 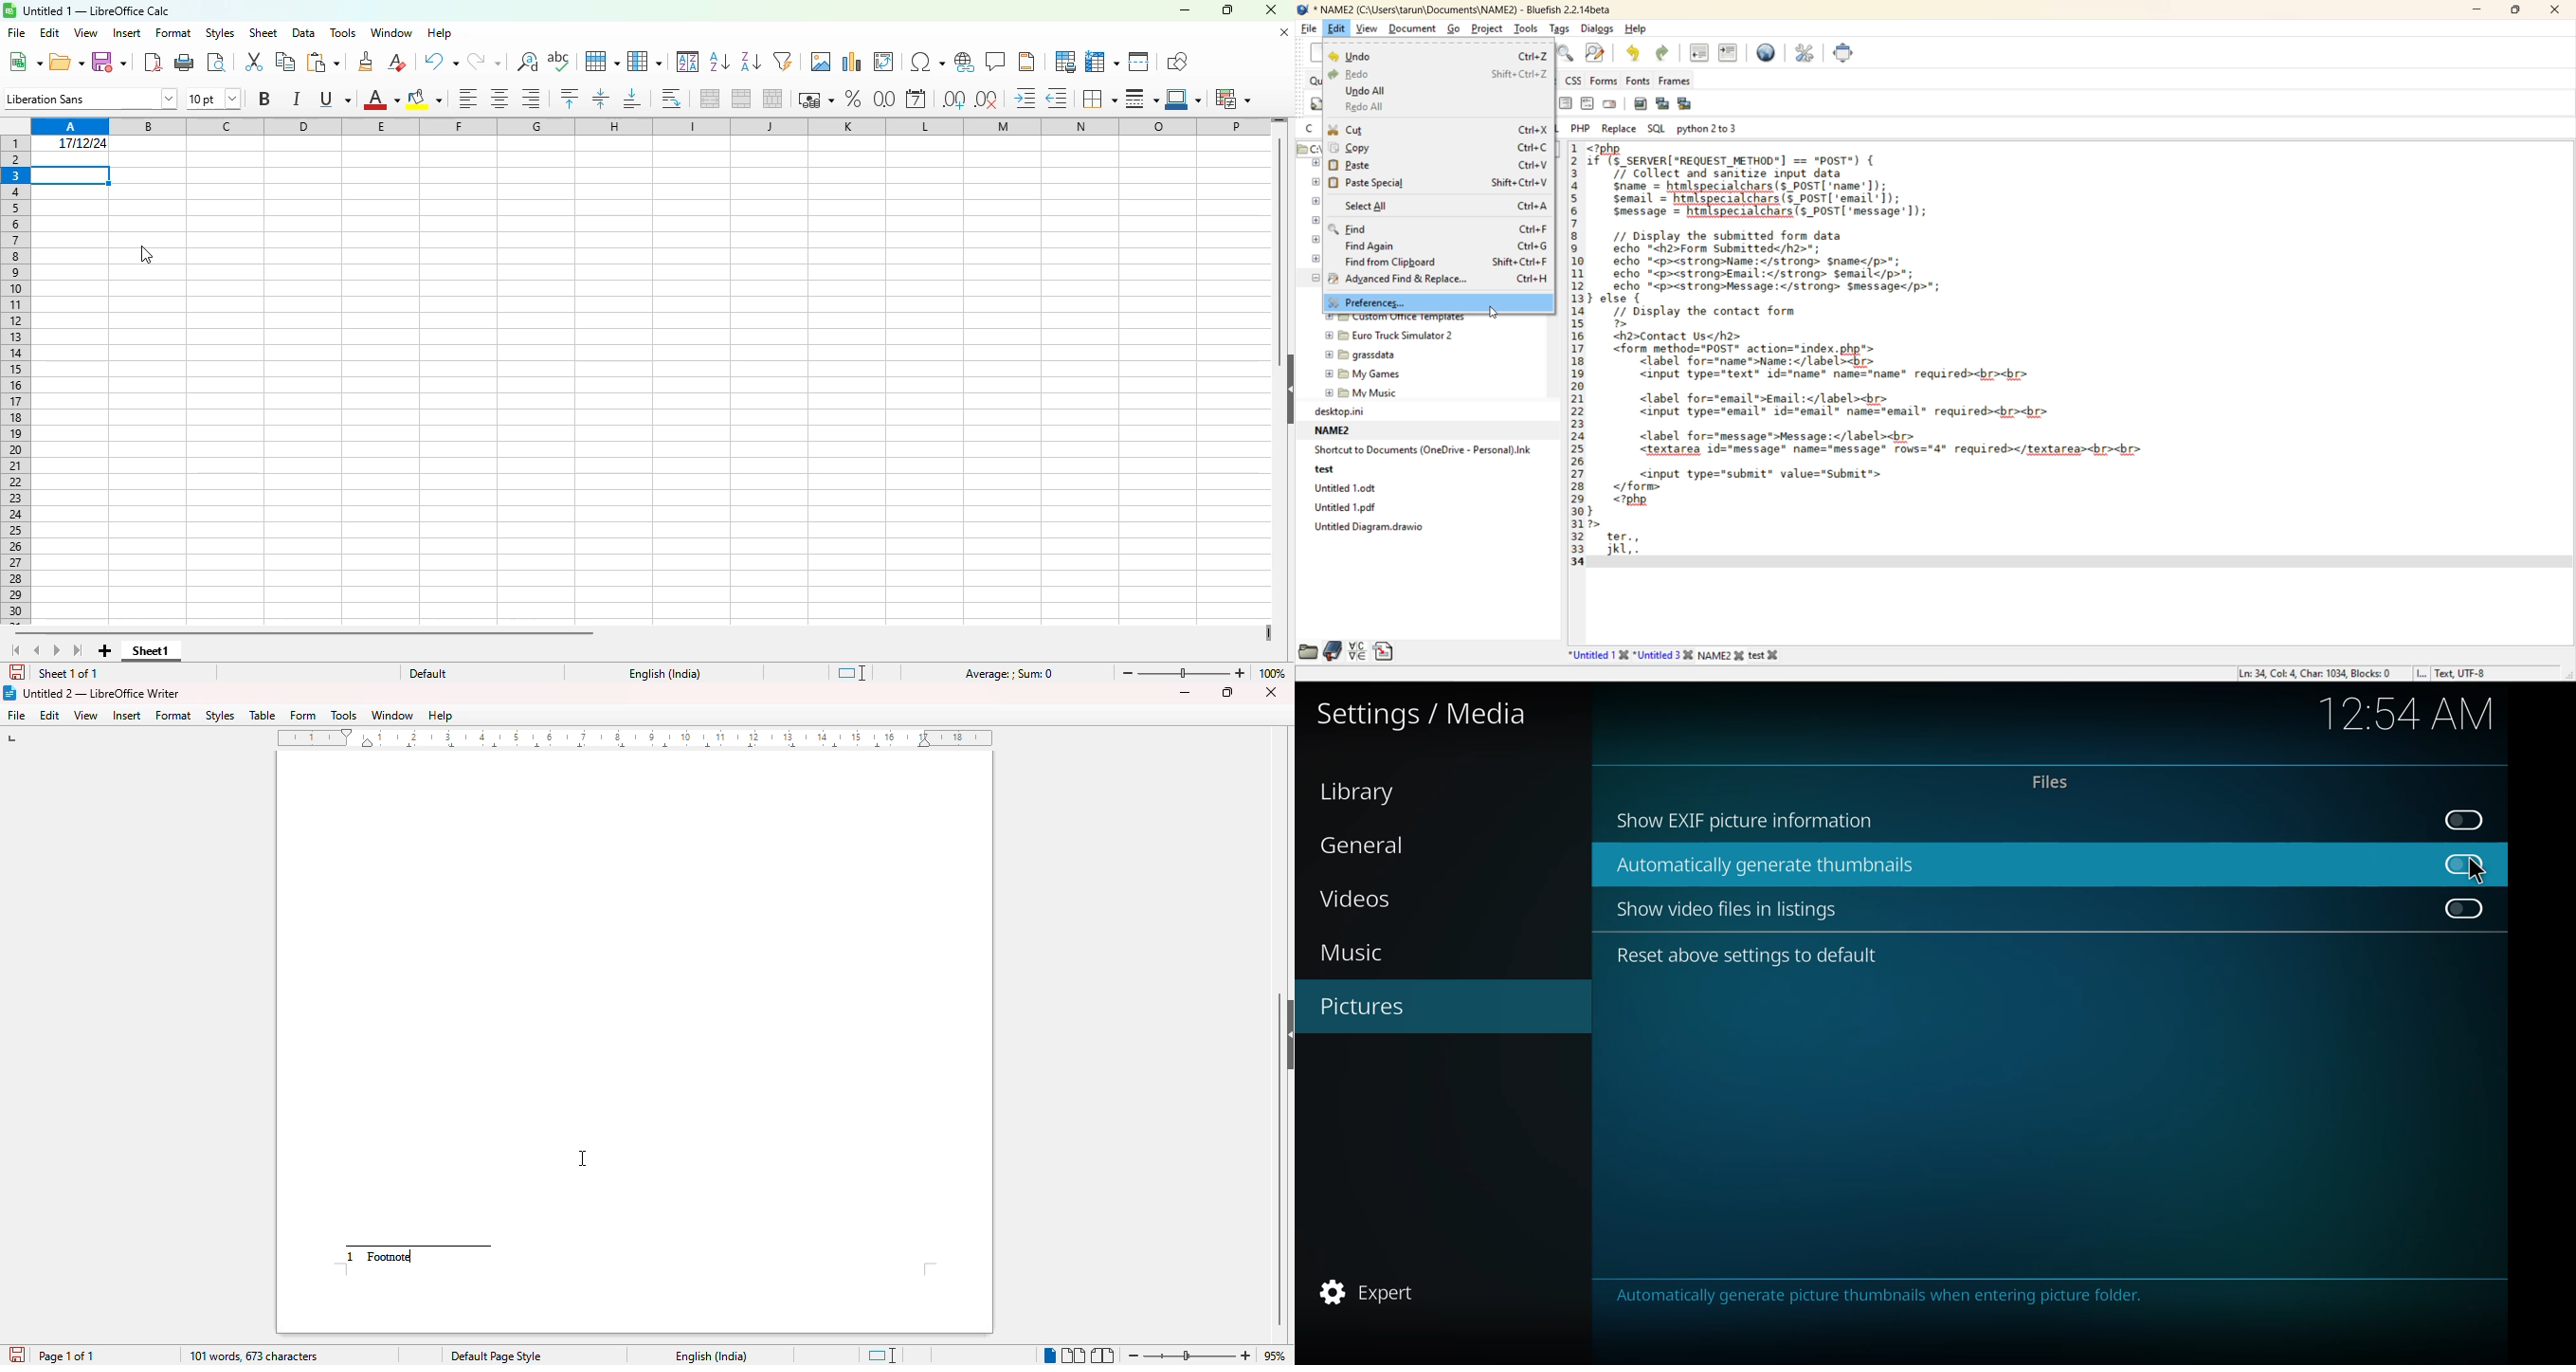 What do you see at coordinates (424, 100) in the screenshot?
I see `background color` at bounding box center [424, 100].